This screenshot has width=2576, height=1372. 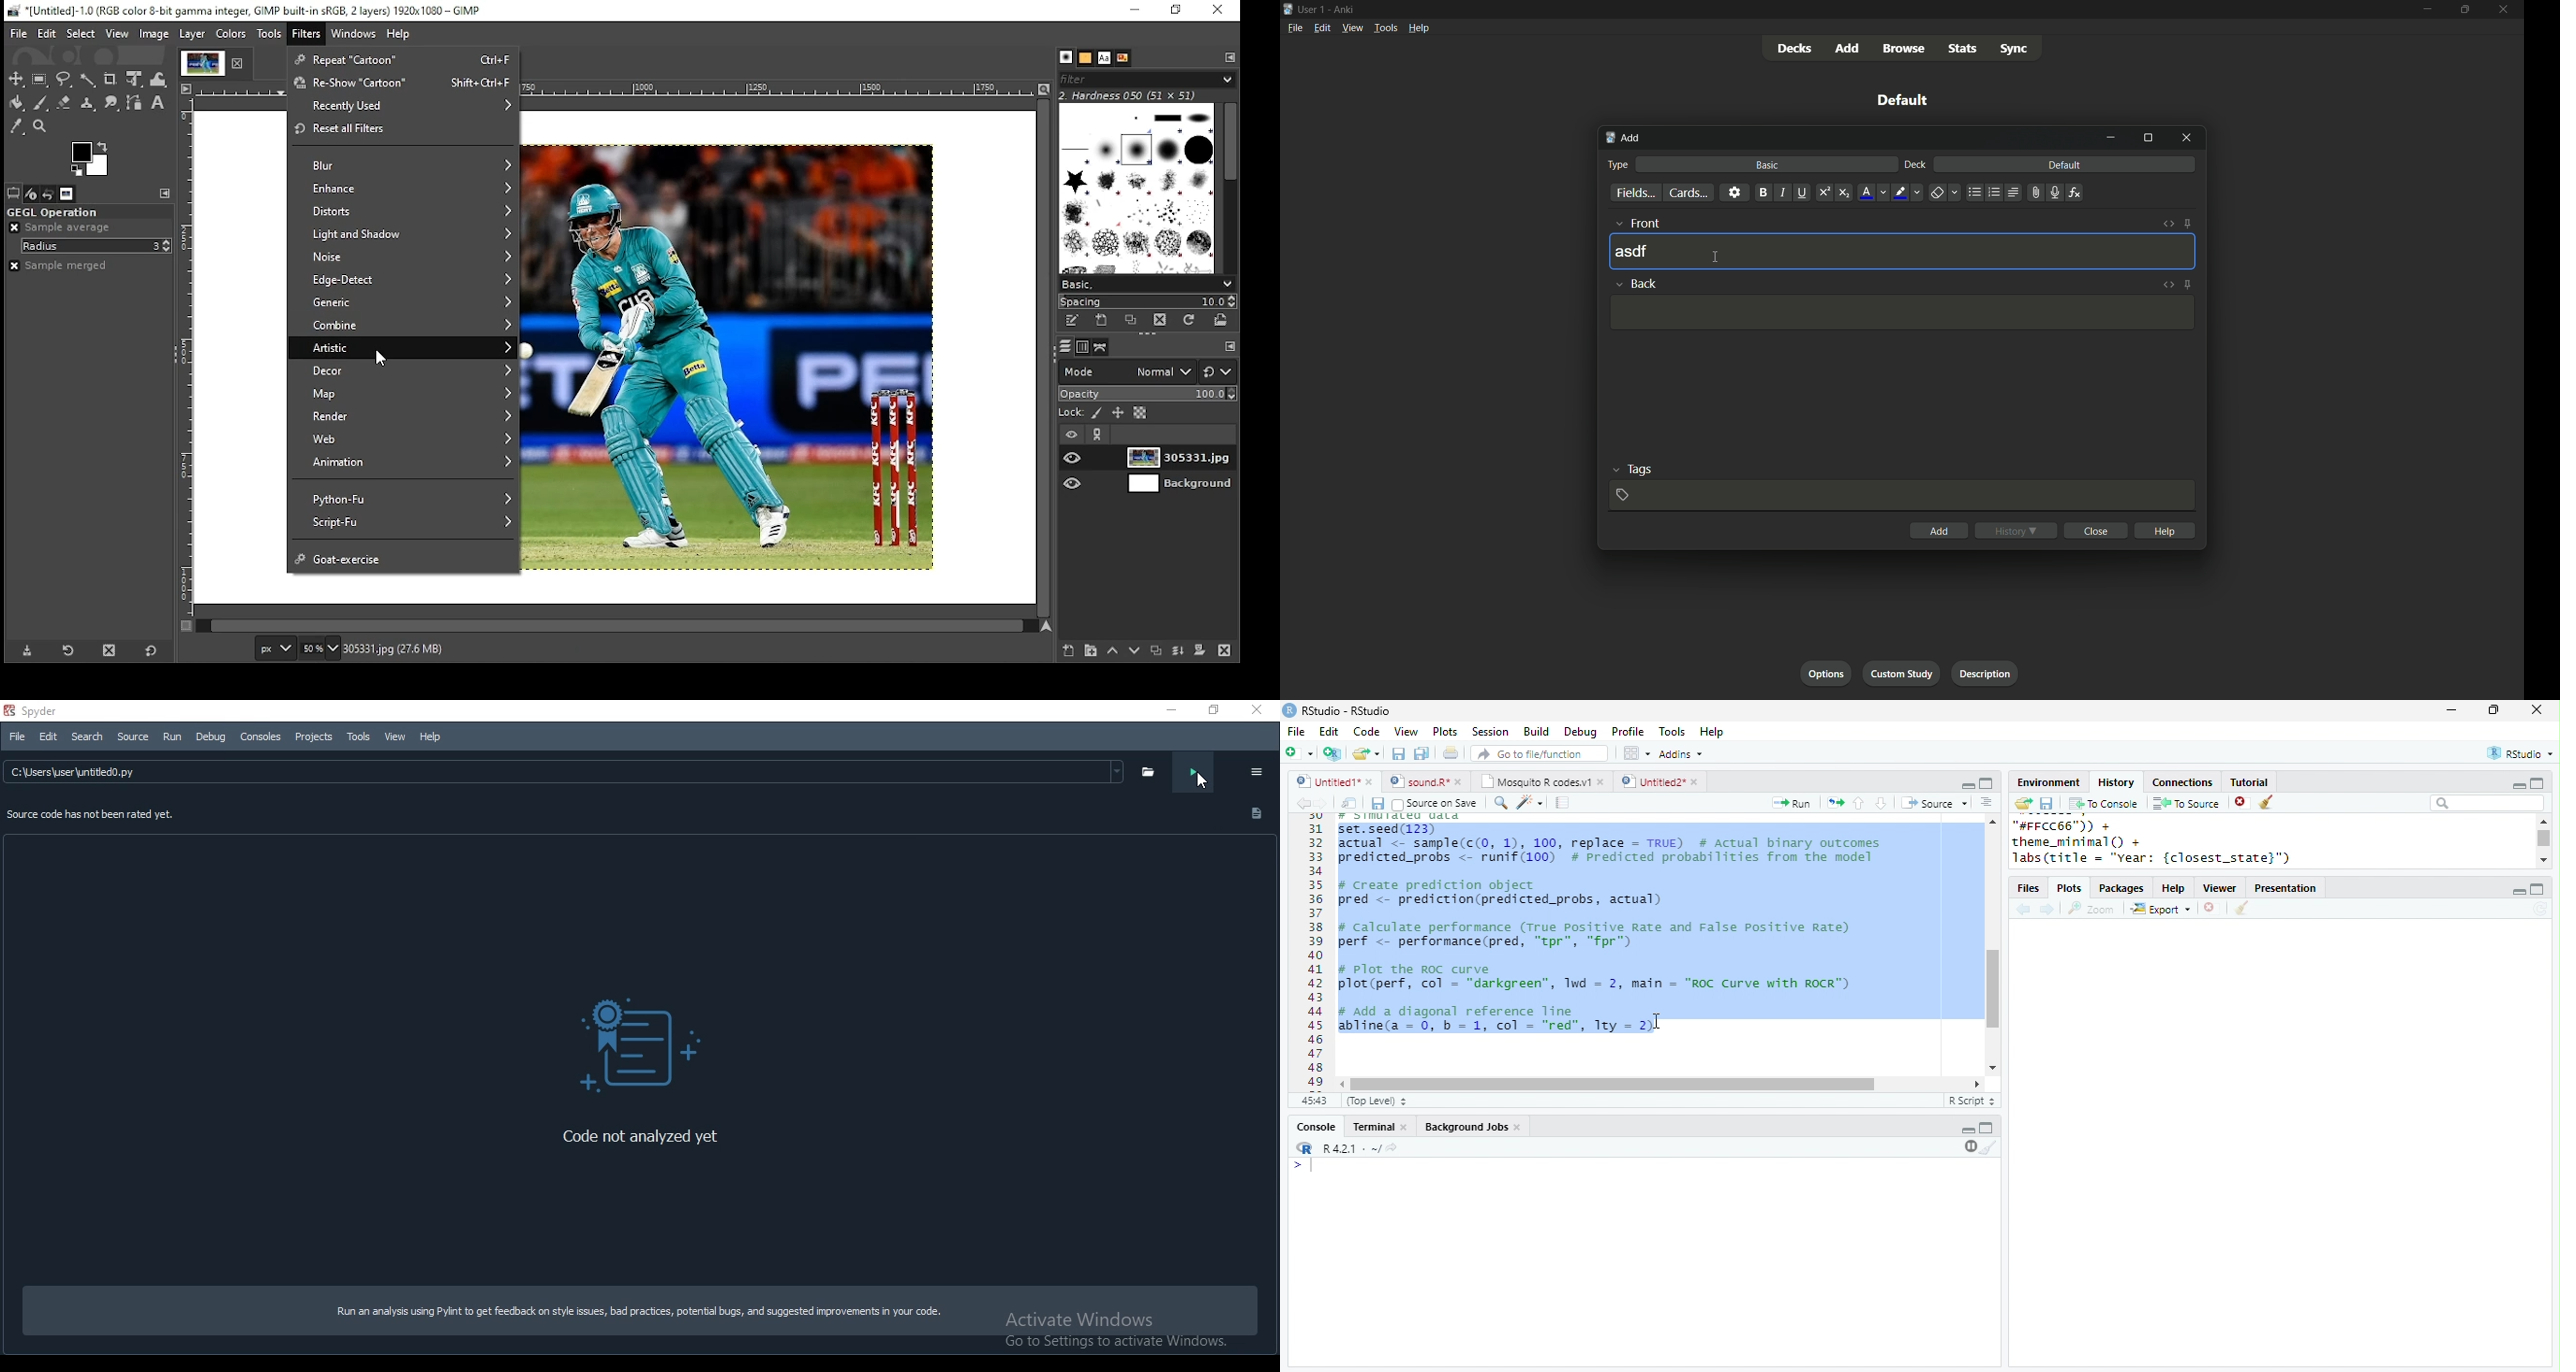 I want to click on italic, so click(x=1782, y=192).